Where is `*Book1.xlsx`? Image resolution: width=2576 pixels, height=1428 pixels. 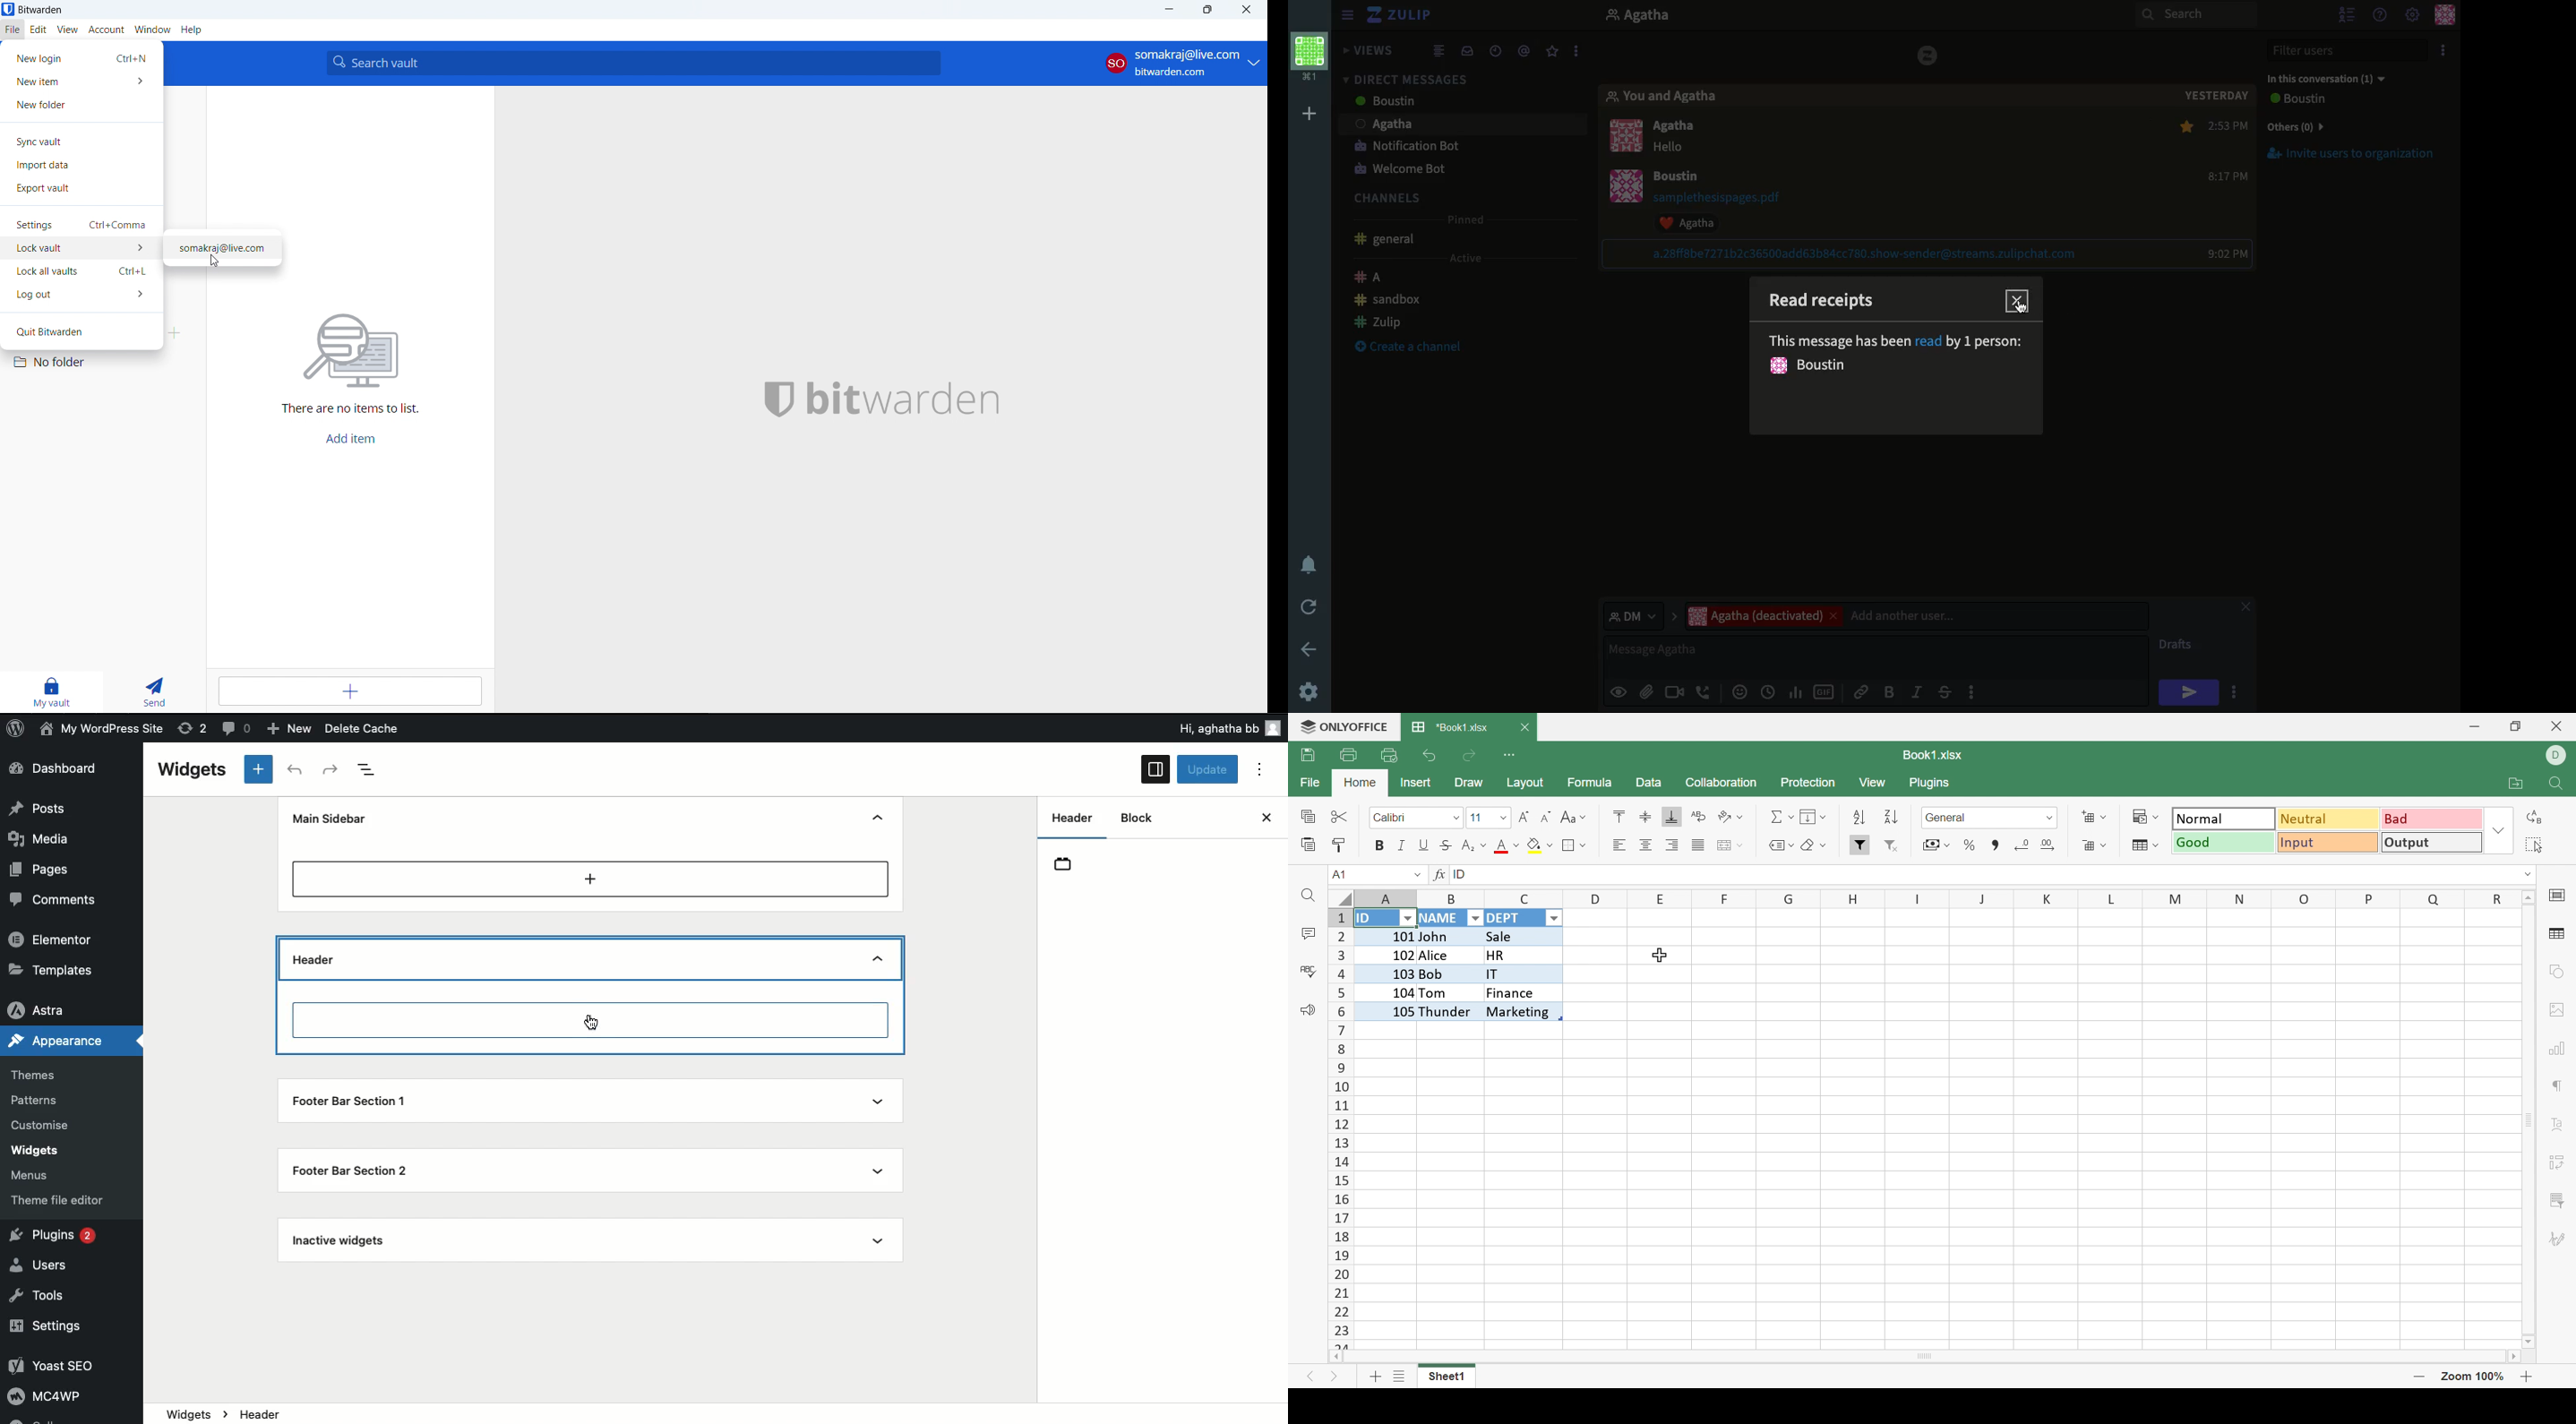
*Book1.xlsx is located at coordinates (1452, 728).